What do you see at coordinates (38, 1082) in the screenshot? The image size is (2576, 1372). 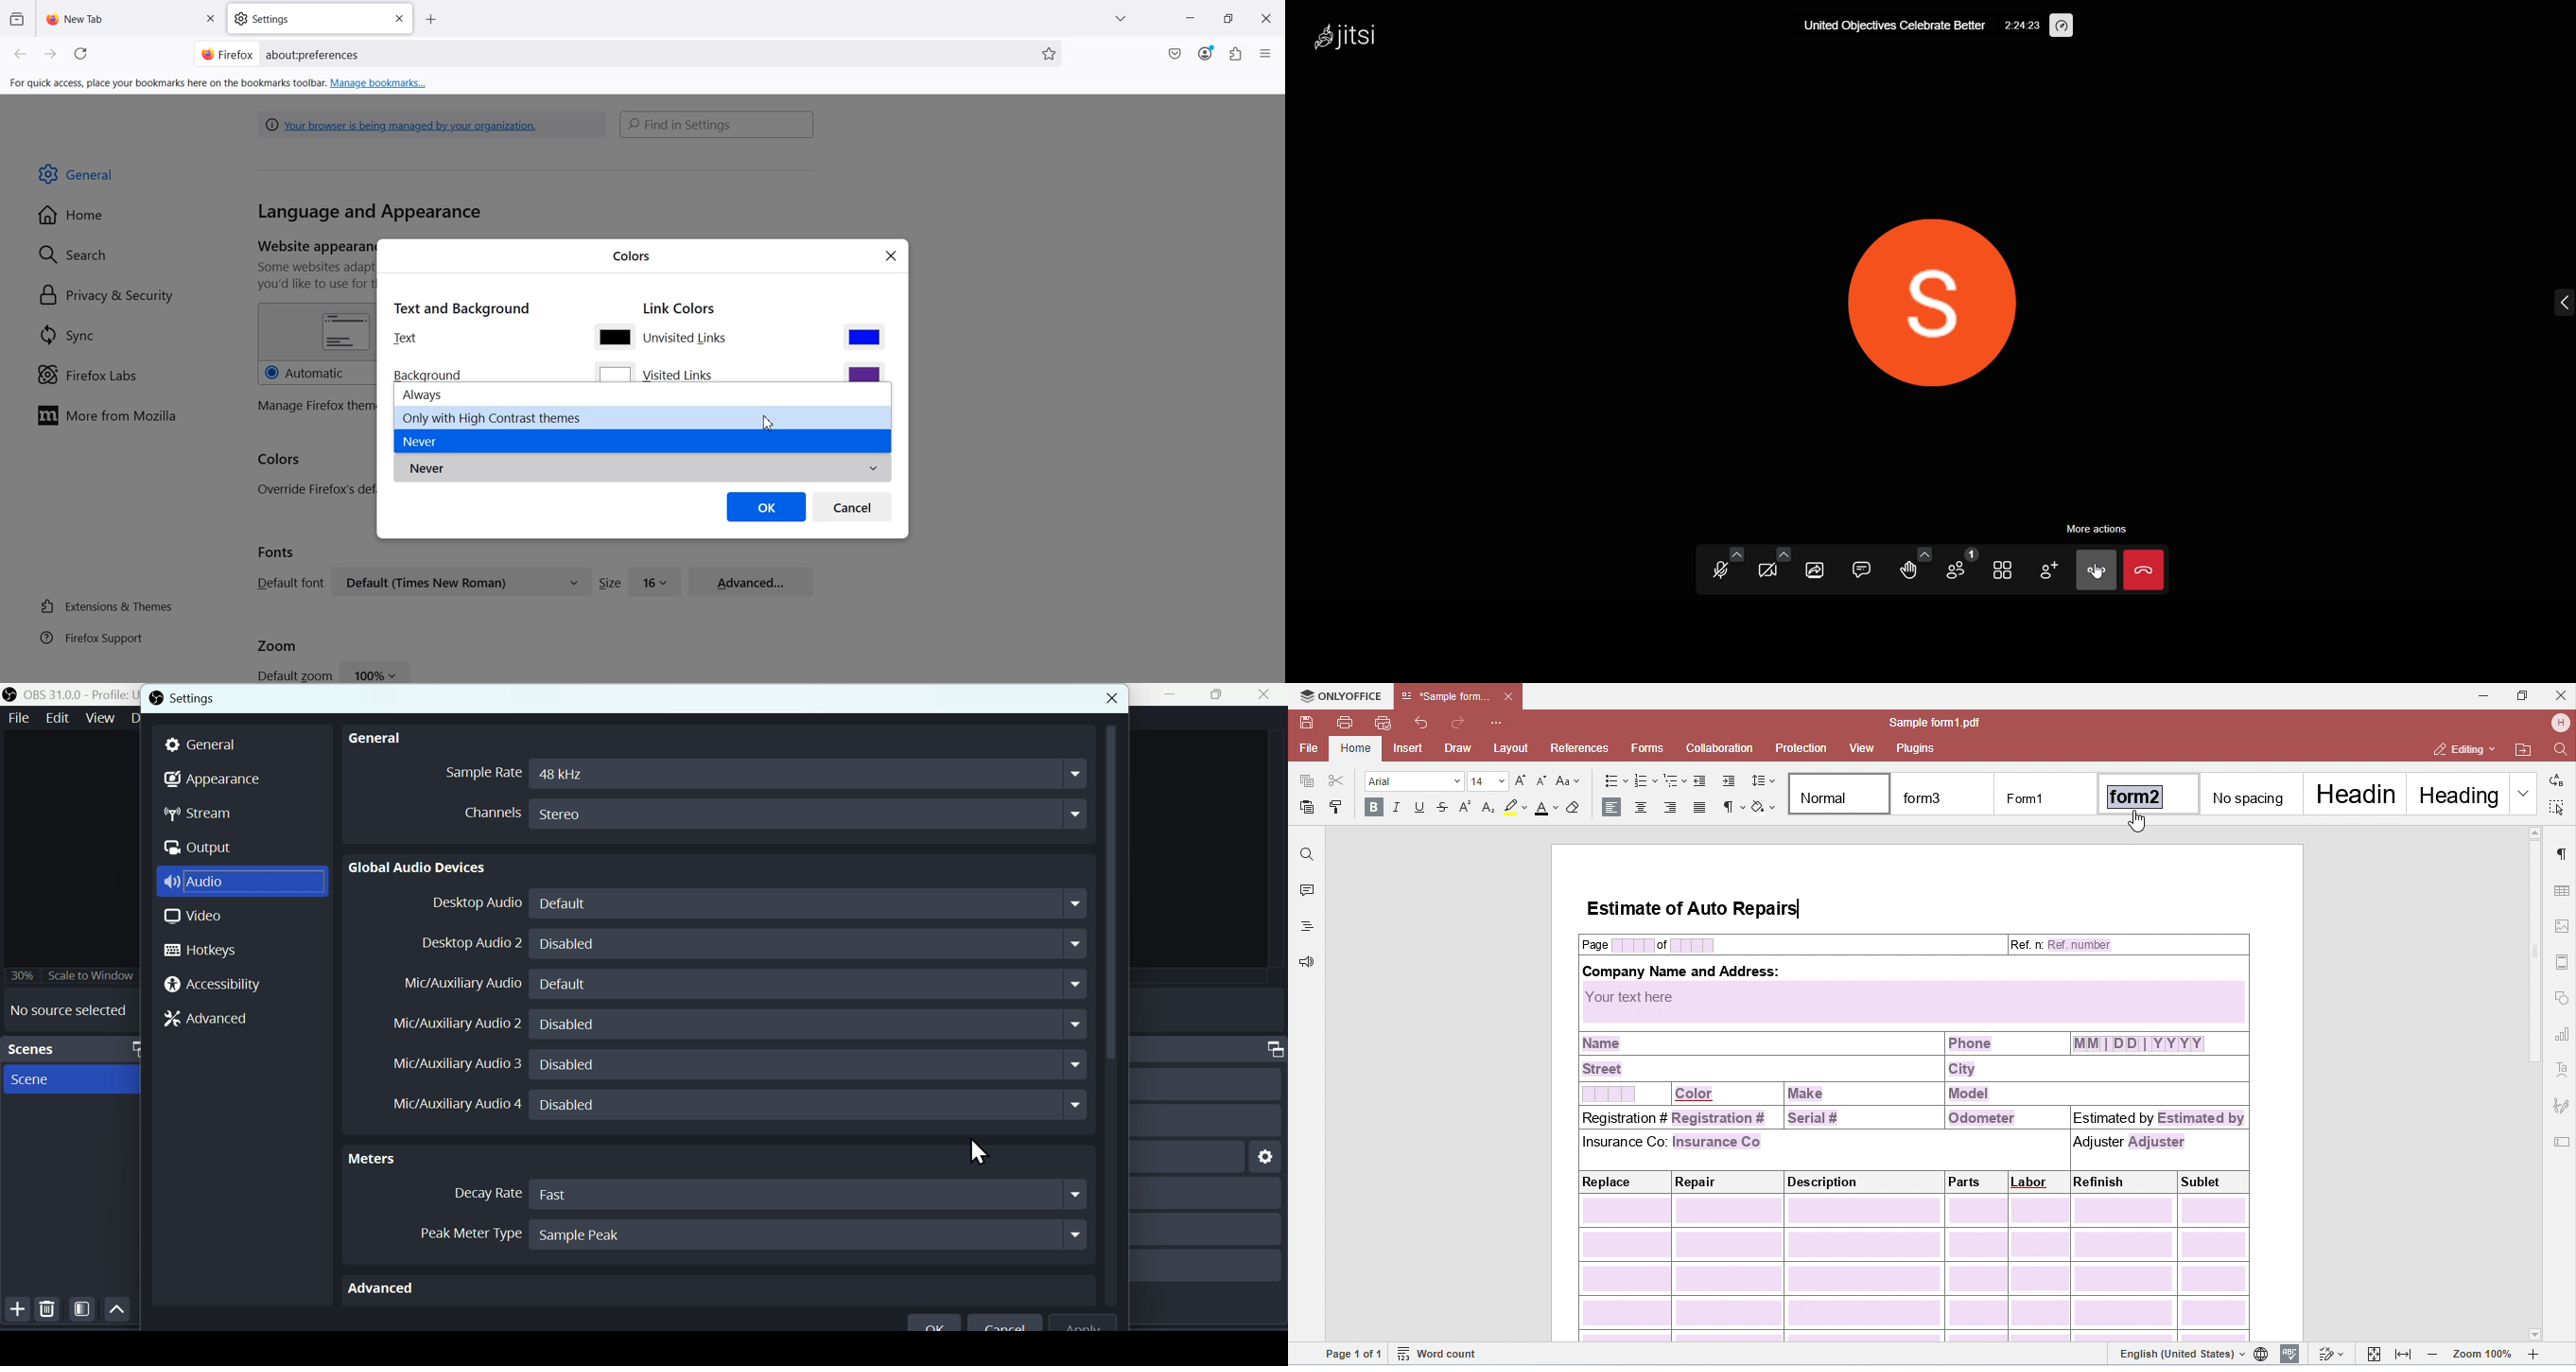 I see `Scene` at bounding box center [38, 1082].